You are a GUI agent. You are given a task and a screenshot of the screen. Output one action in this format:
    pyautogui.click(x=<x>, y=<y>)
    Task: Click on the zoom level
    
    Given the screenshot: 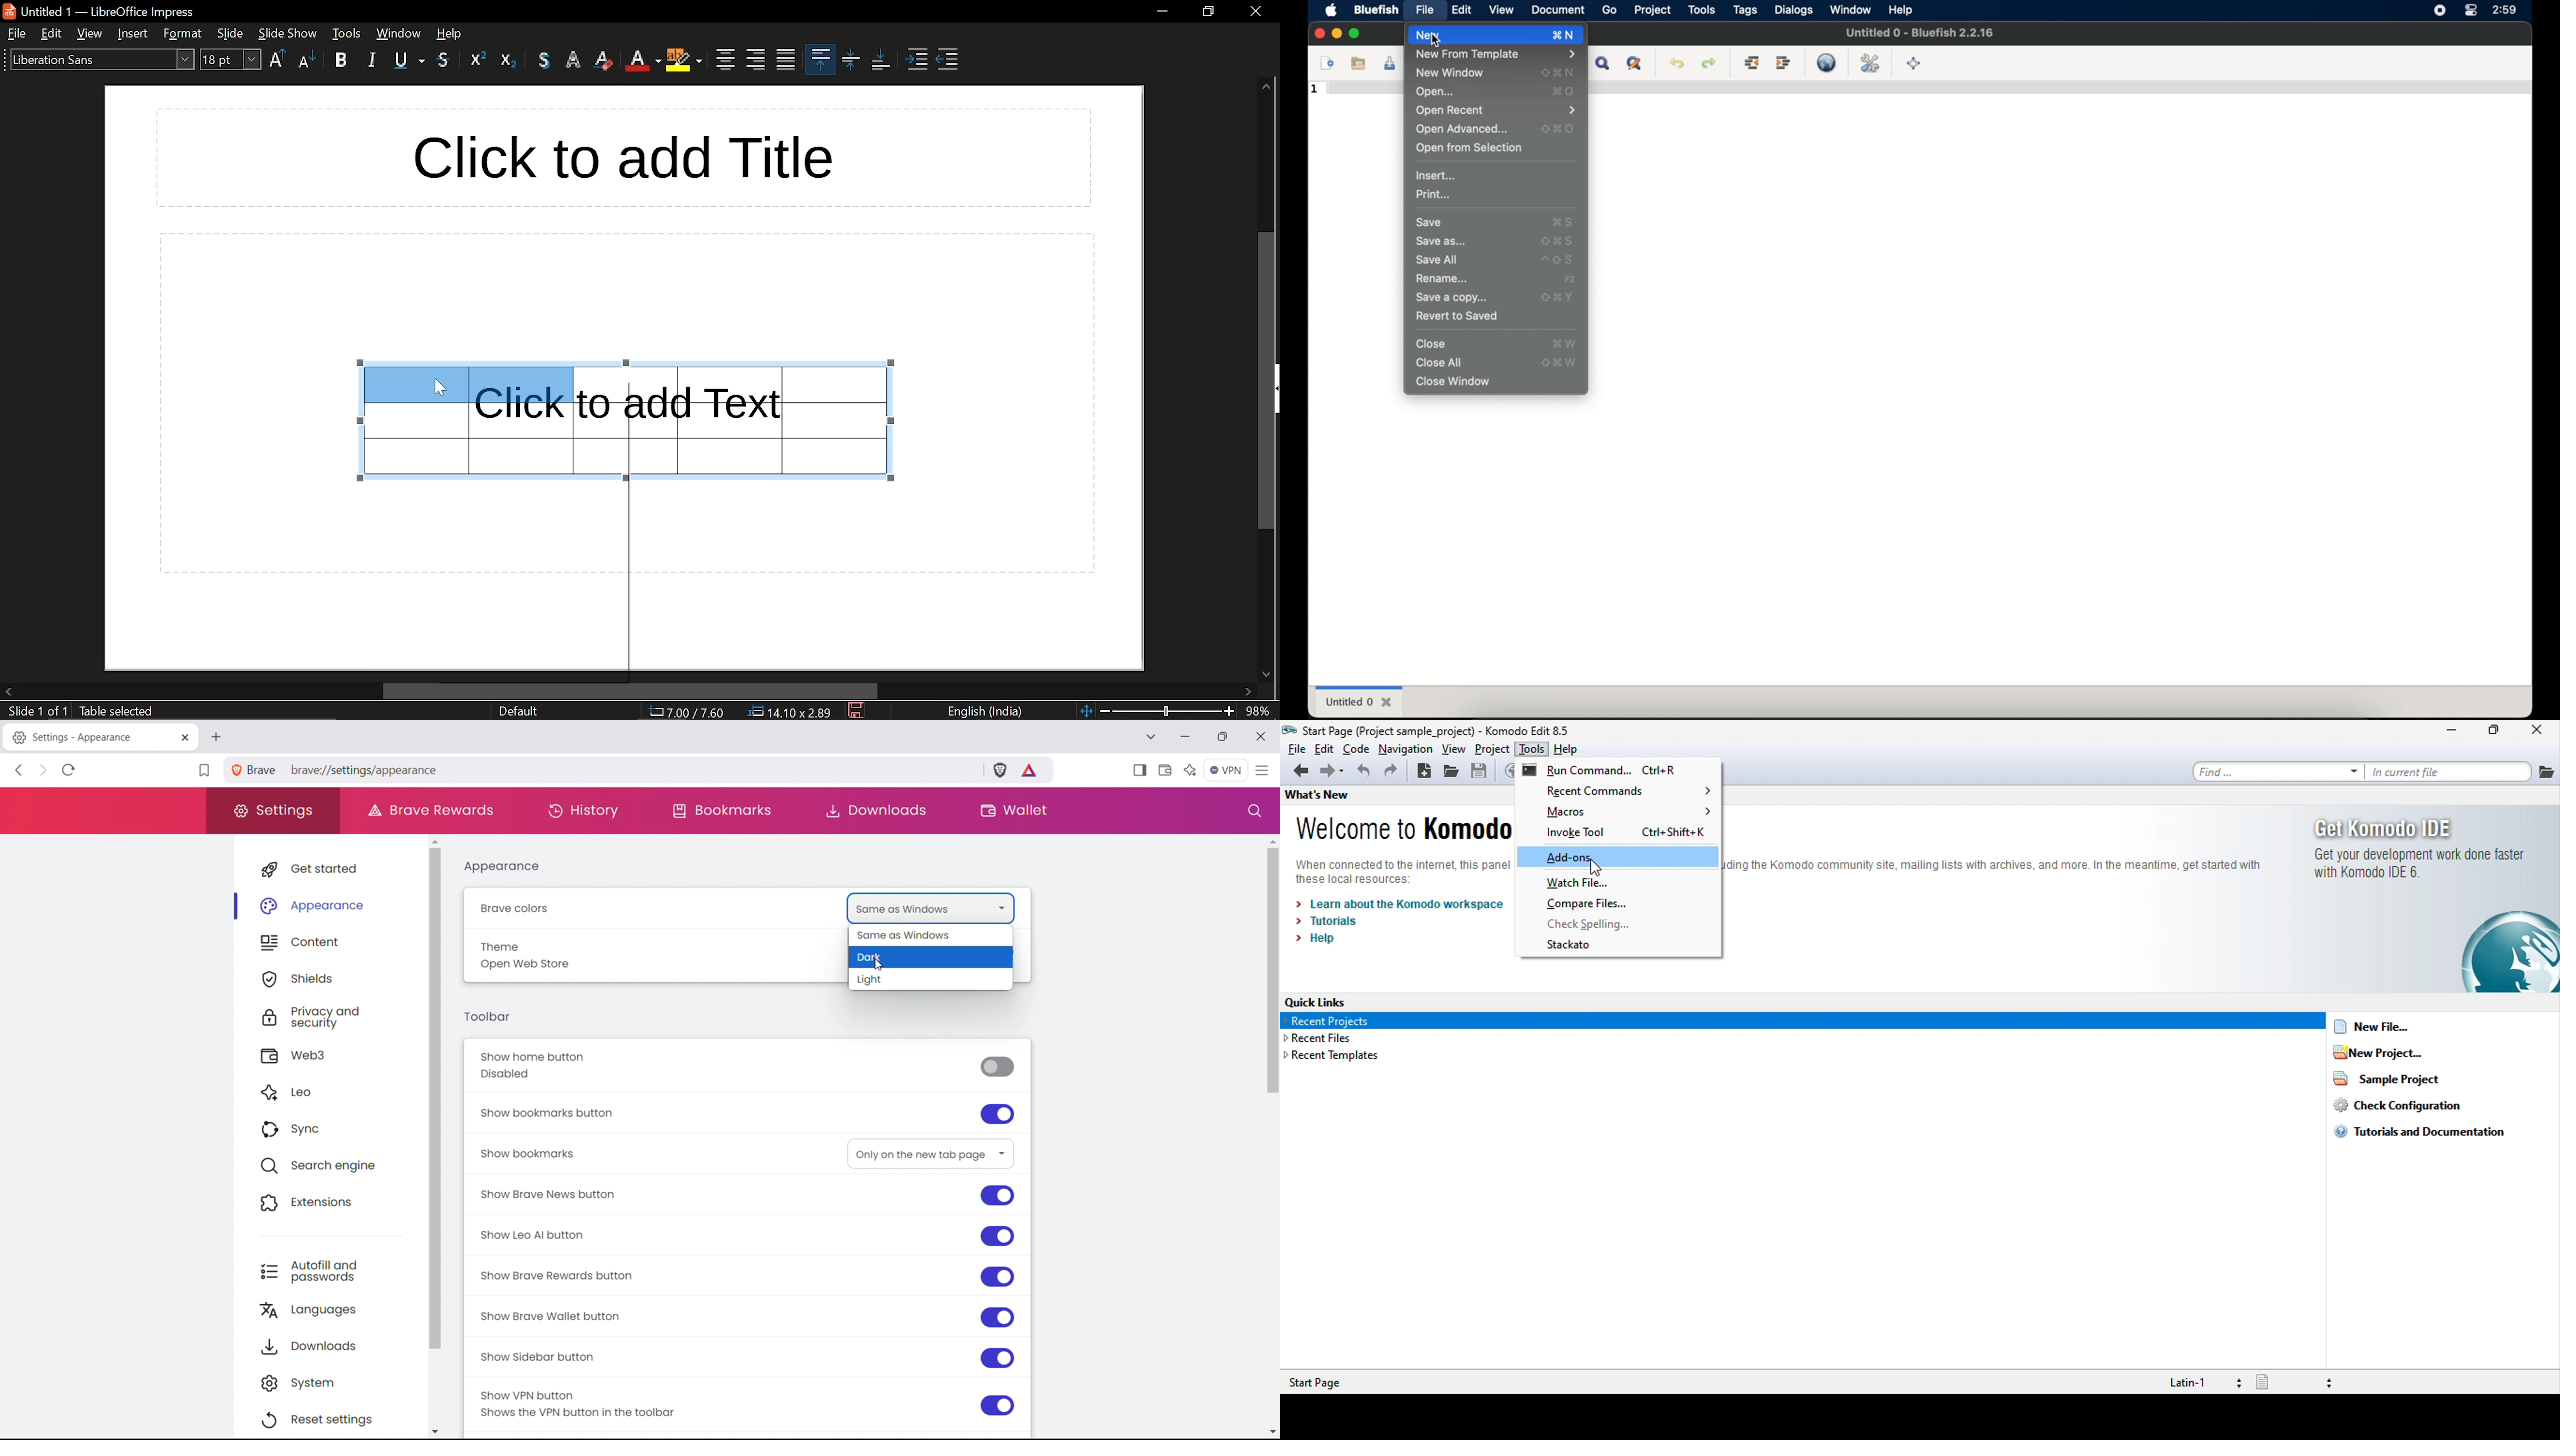 What is the action you would take?
    pyautogui.click(x=1260, y=710)
    